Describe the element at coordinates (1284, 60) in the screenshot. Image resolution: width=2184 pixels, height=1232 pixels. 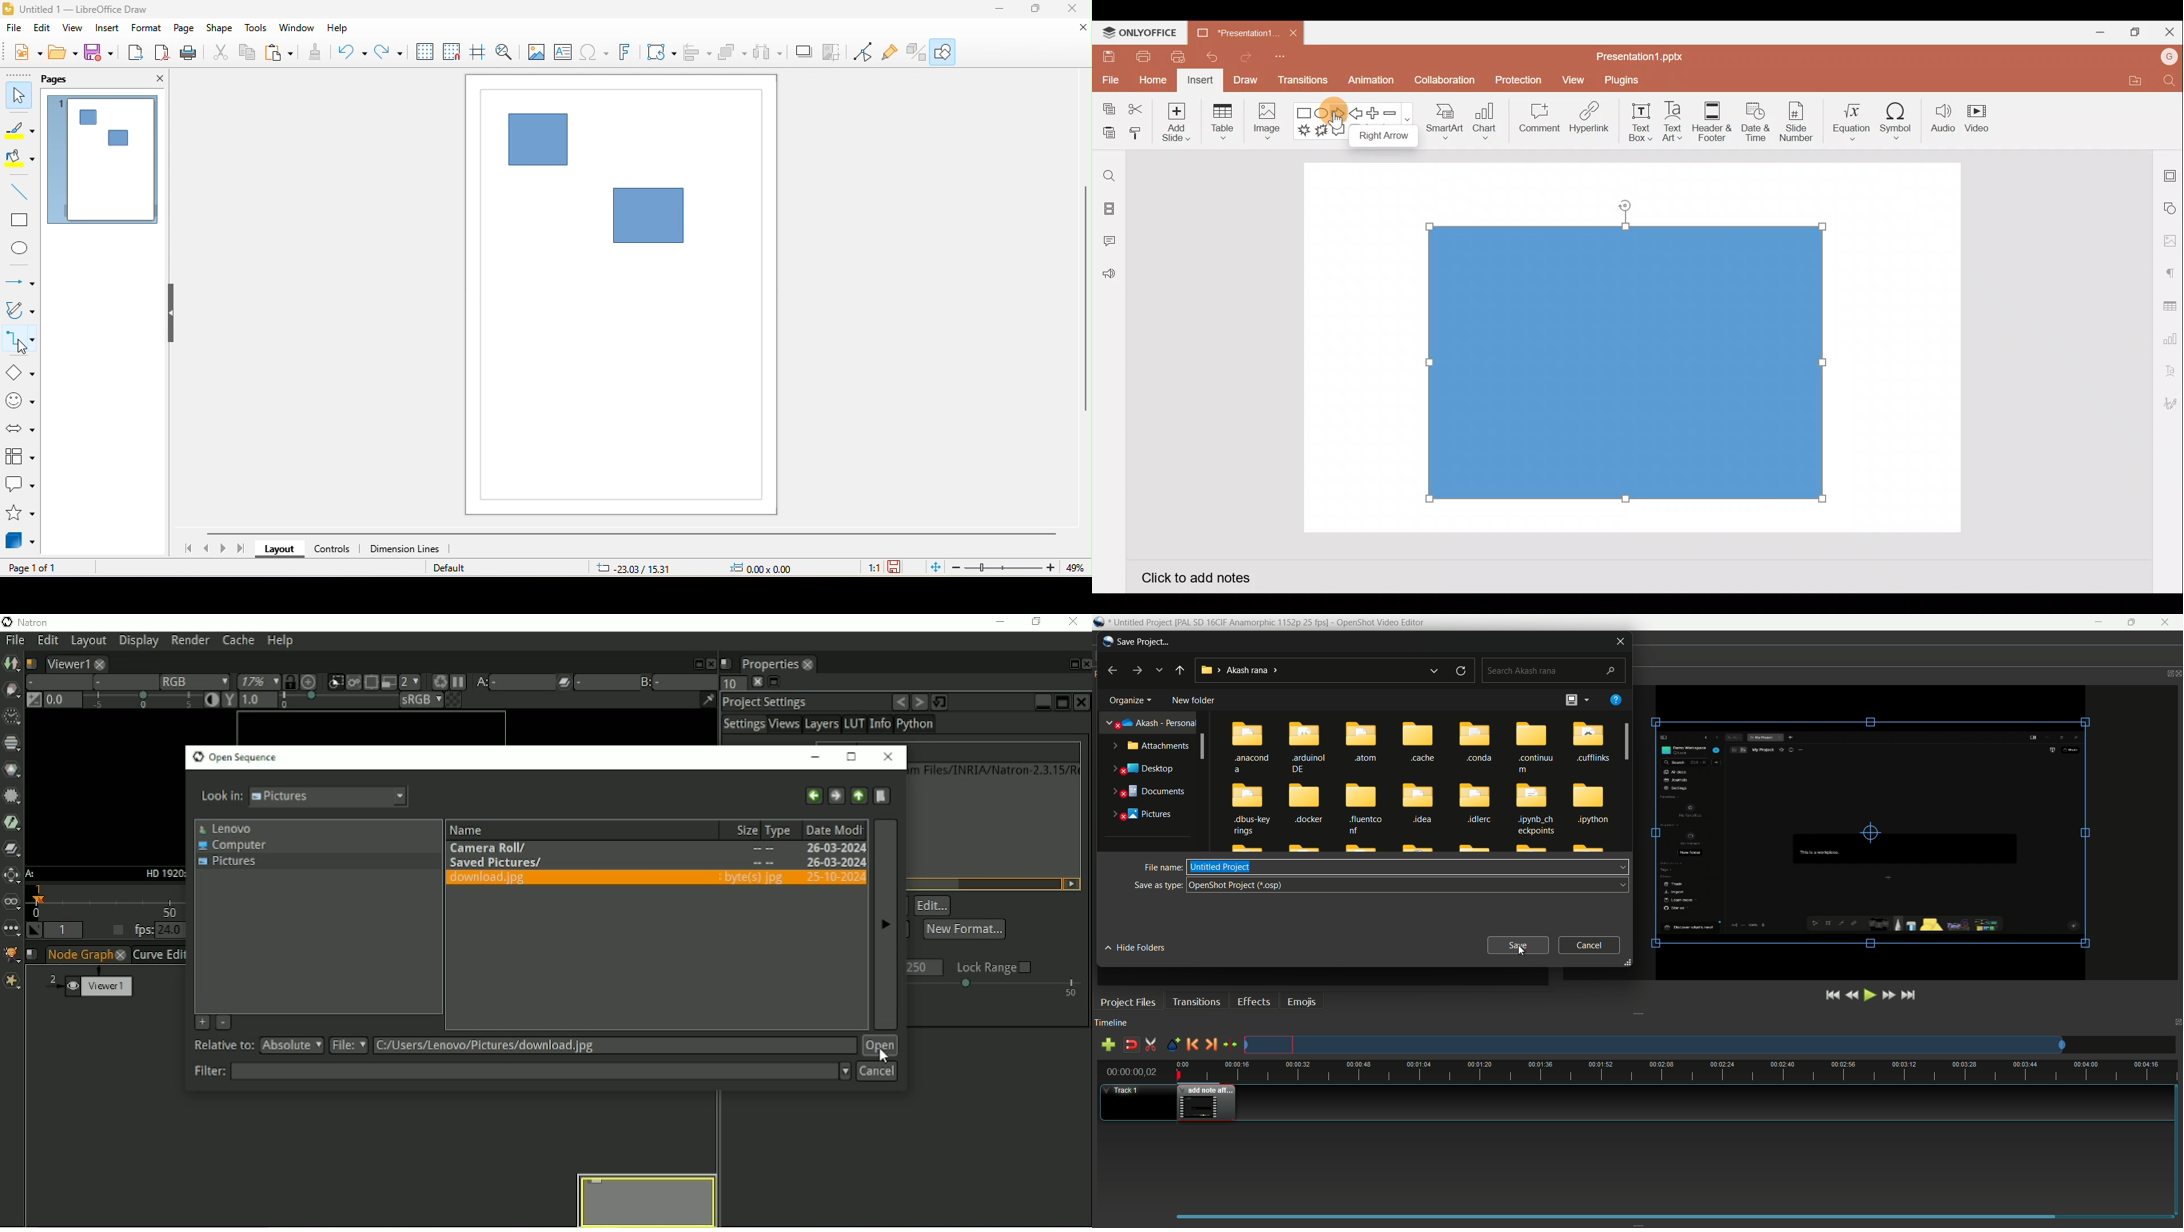
I see `Customize quick access toolbar` at that location.